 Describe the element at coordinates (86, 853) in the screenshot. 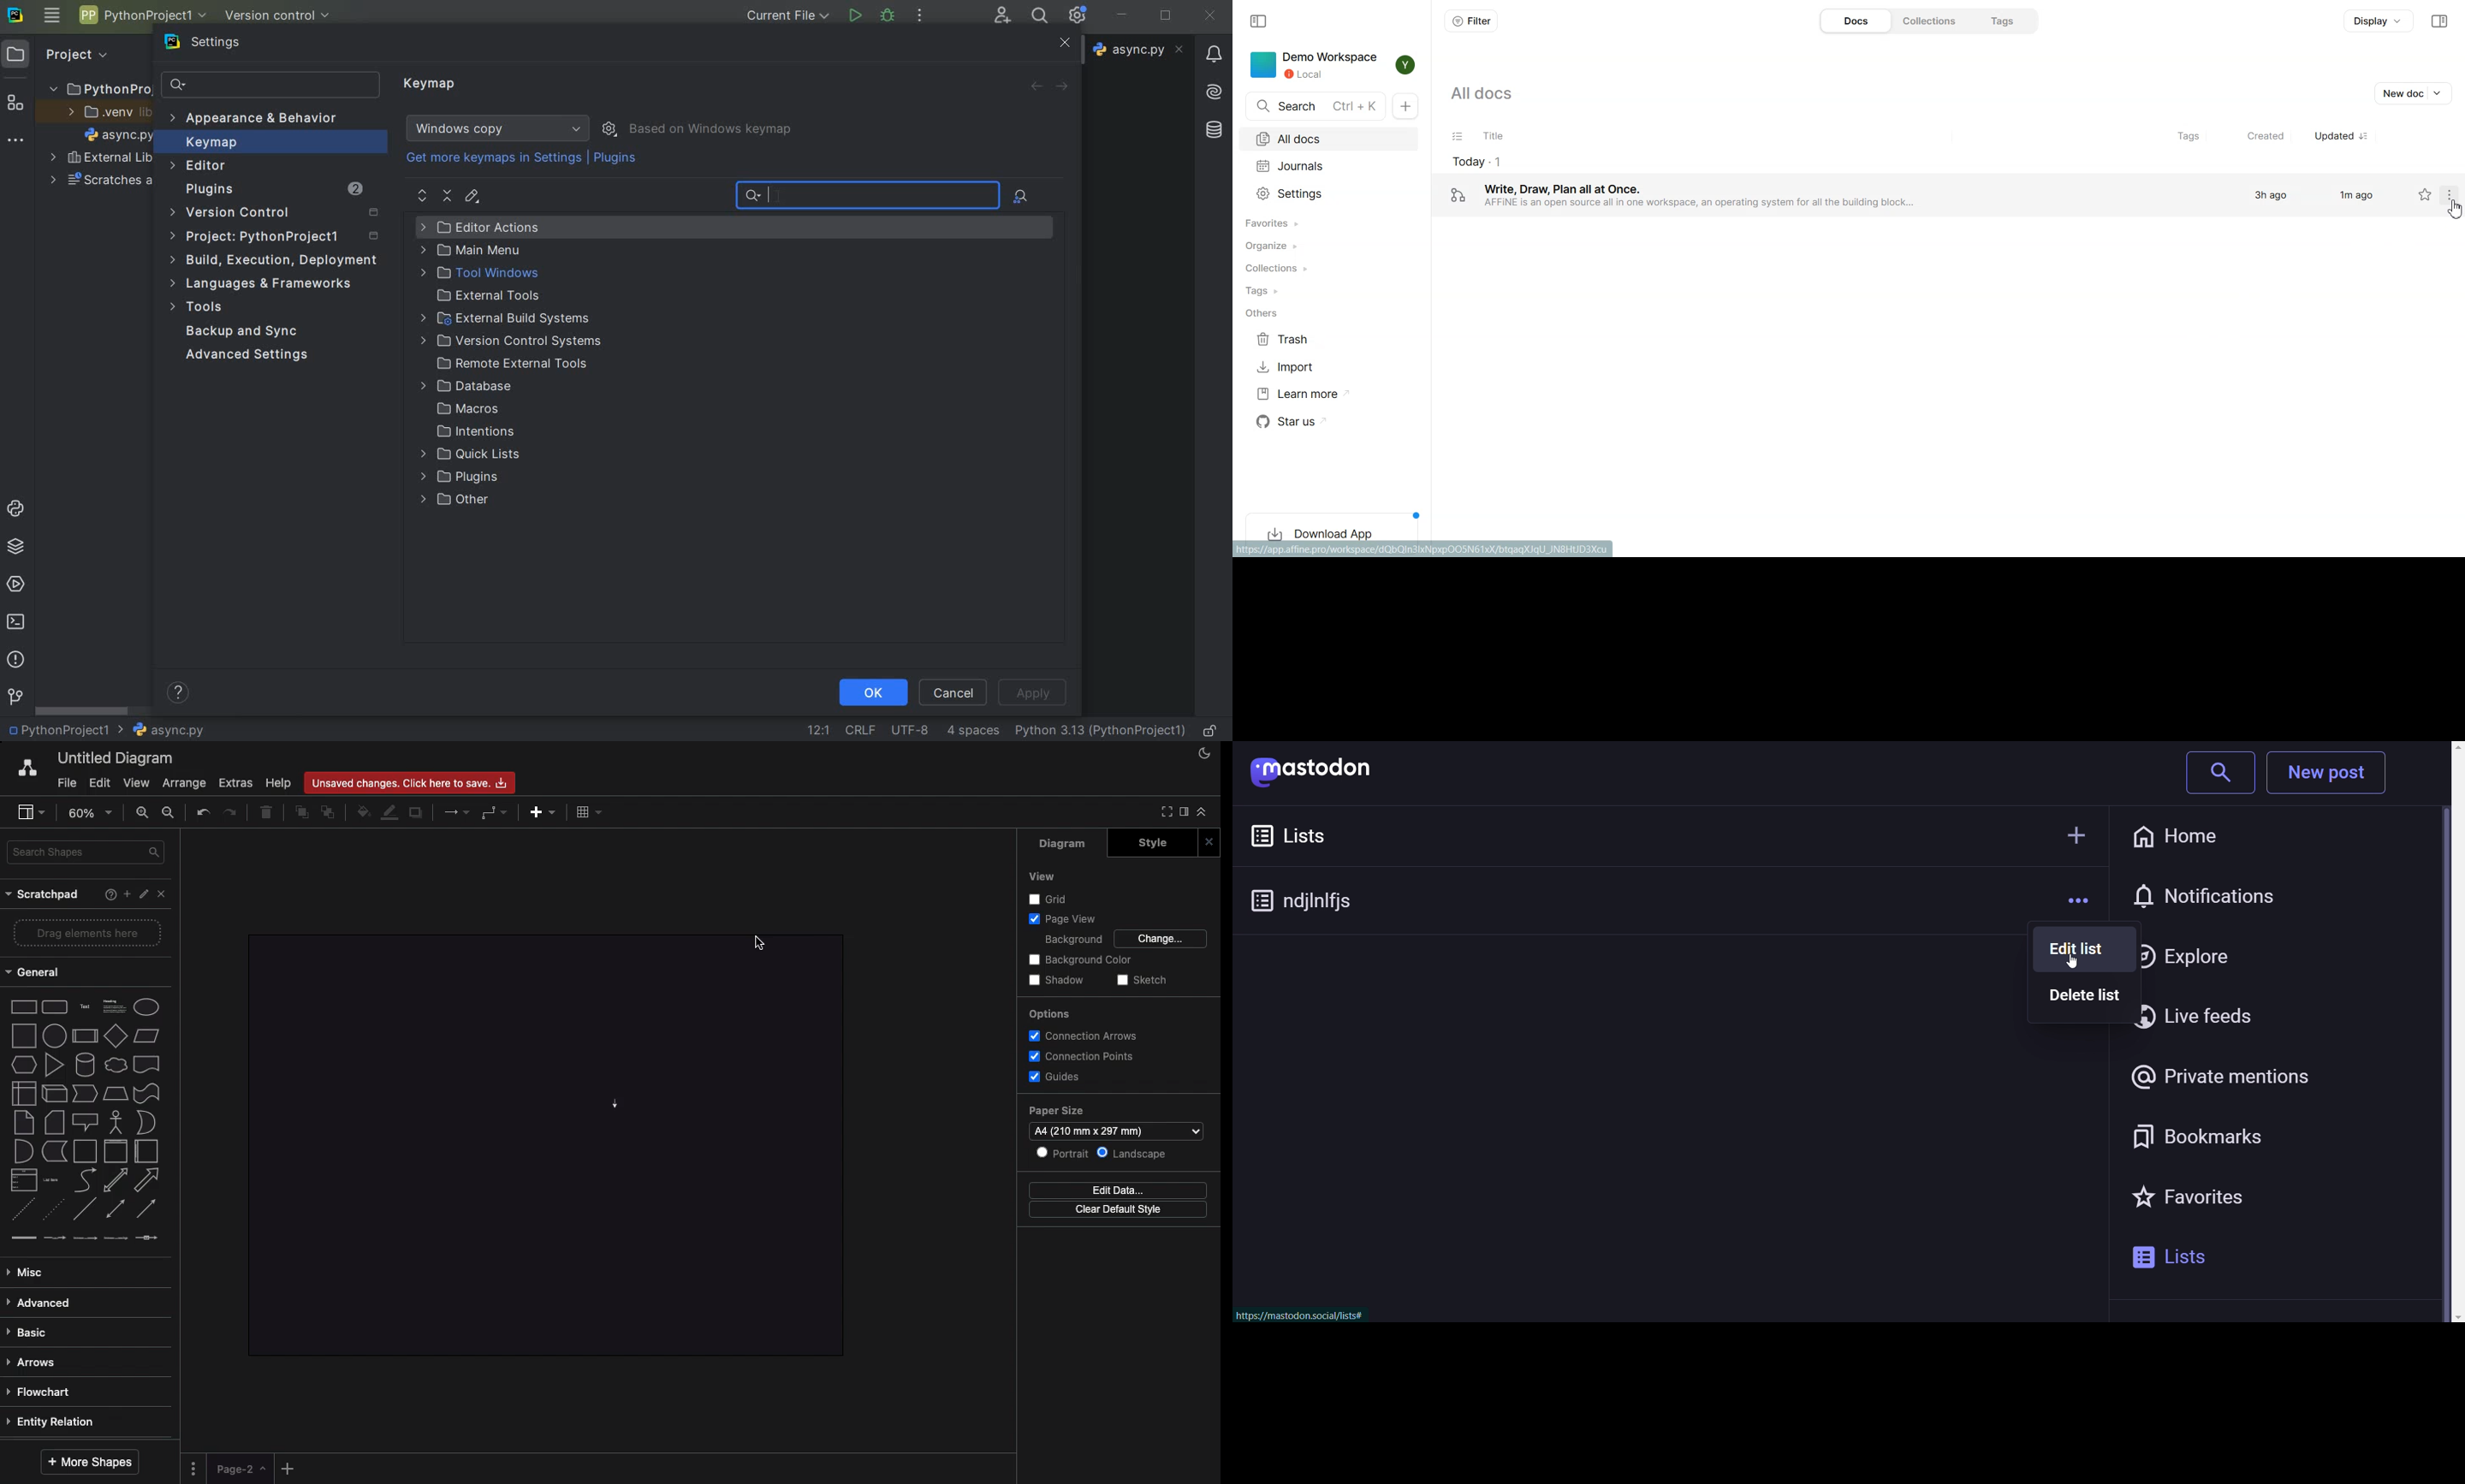

I see `Search shapes` at that location.